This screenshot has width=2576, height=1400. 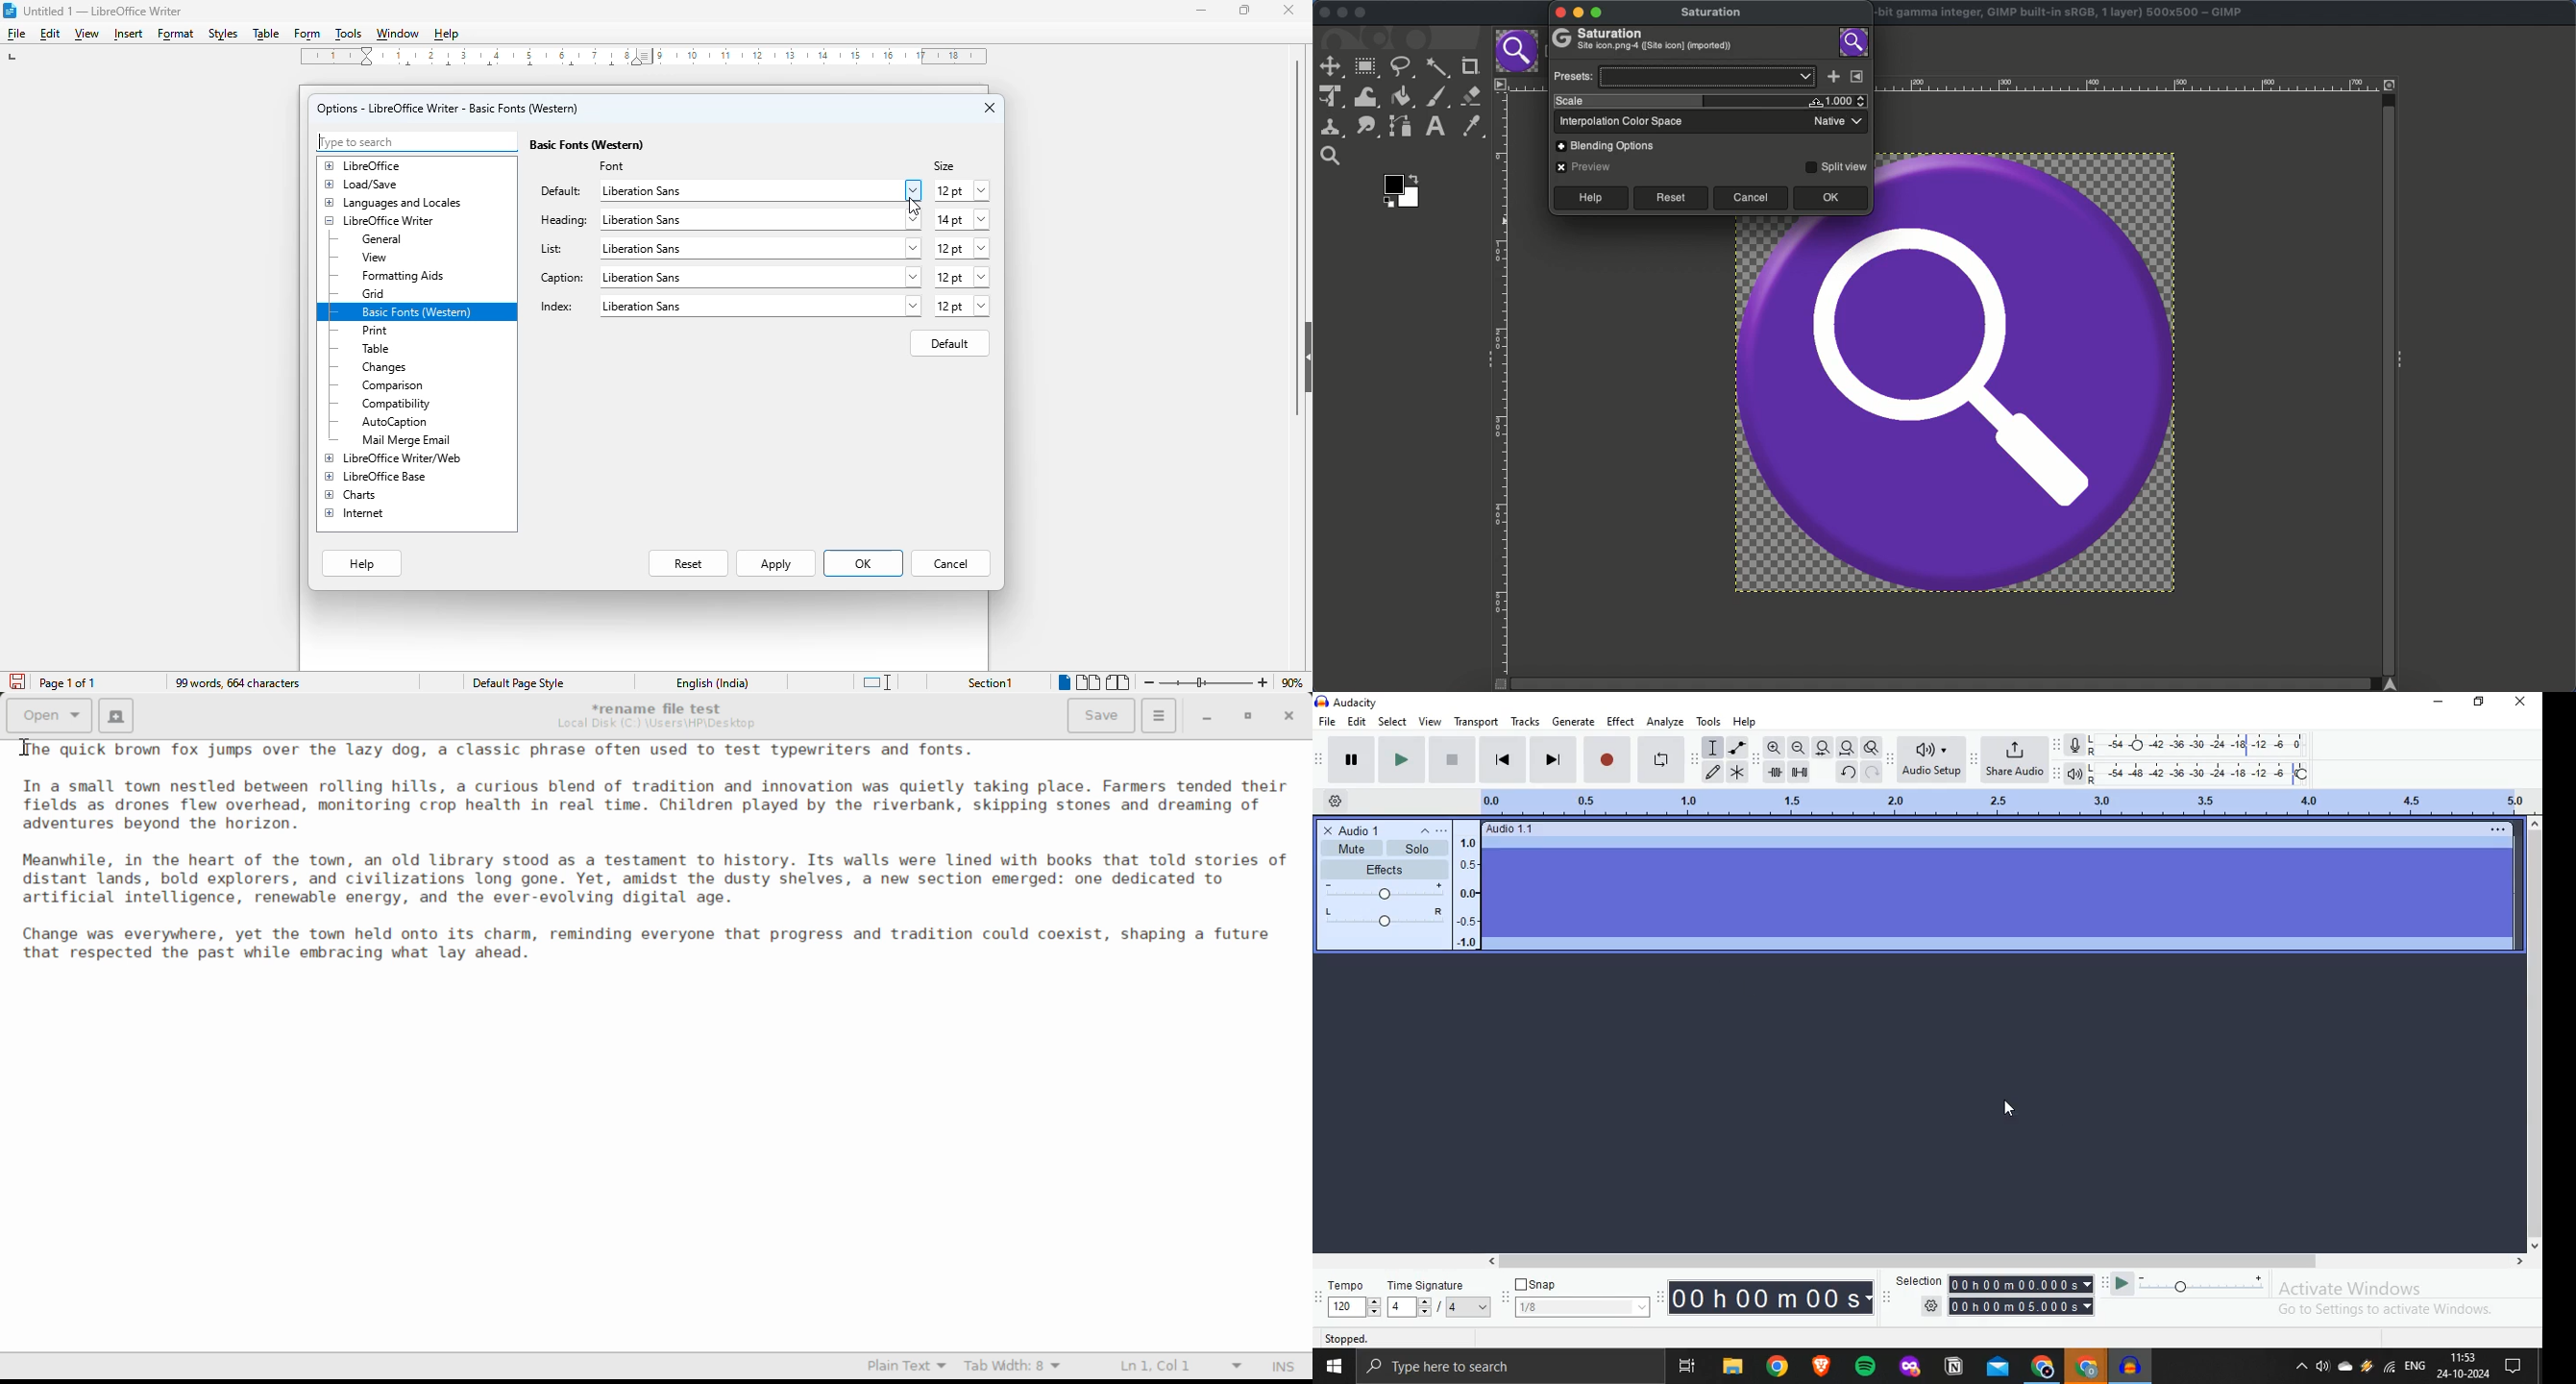 What do you see at coordinates (1409, 1337) in the screenshot?
I see `Stopped` at bounding box center [1409, 1337].